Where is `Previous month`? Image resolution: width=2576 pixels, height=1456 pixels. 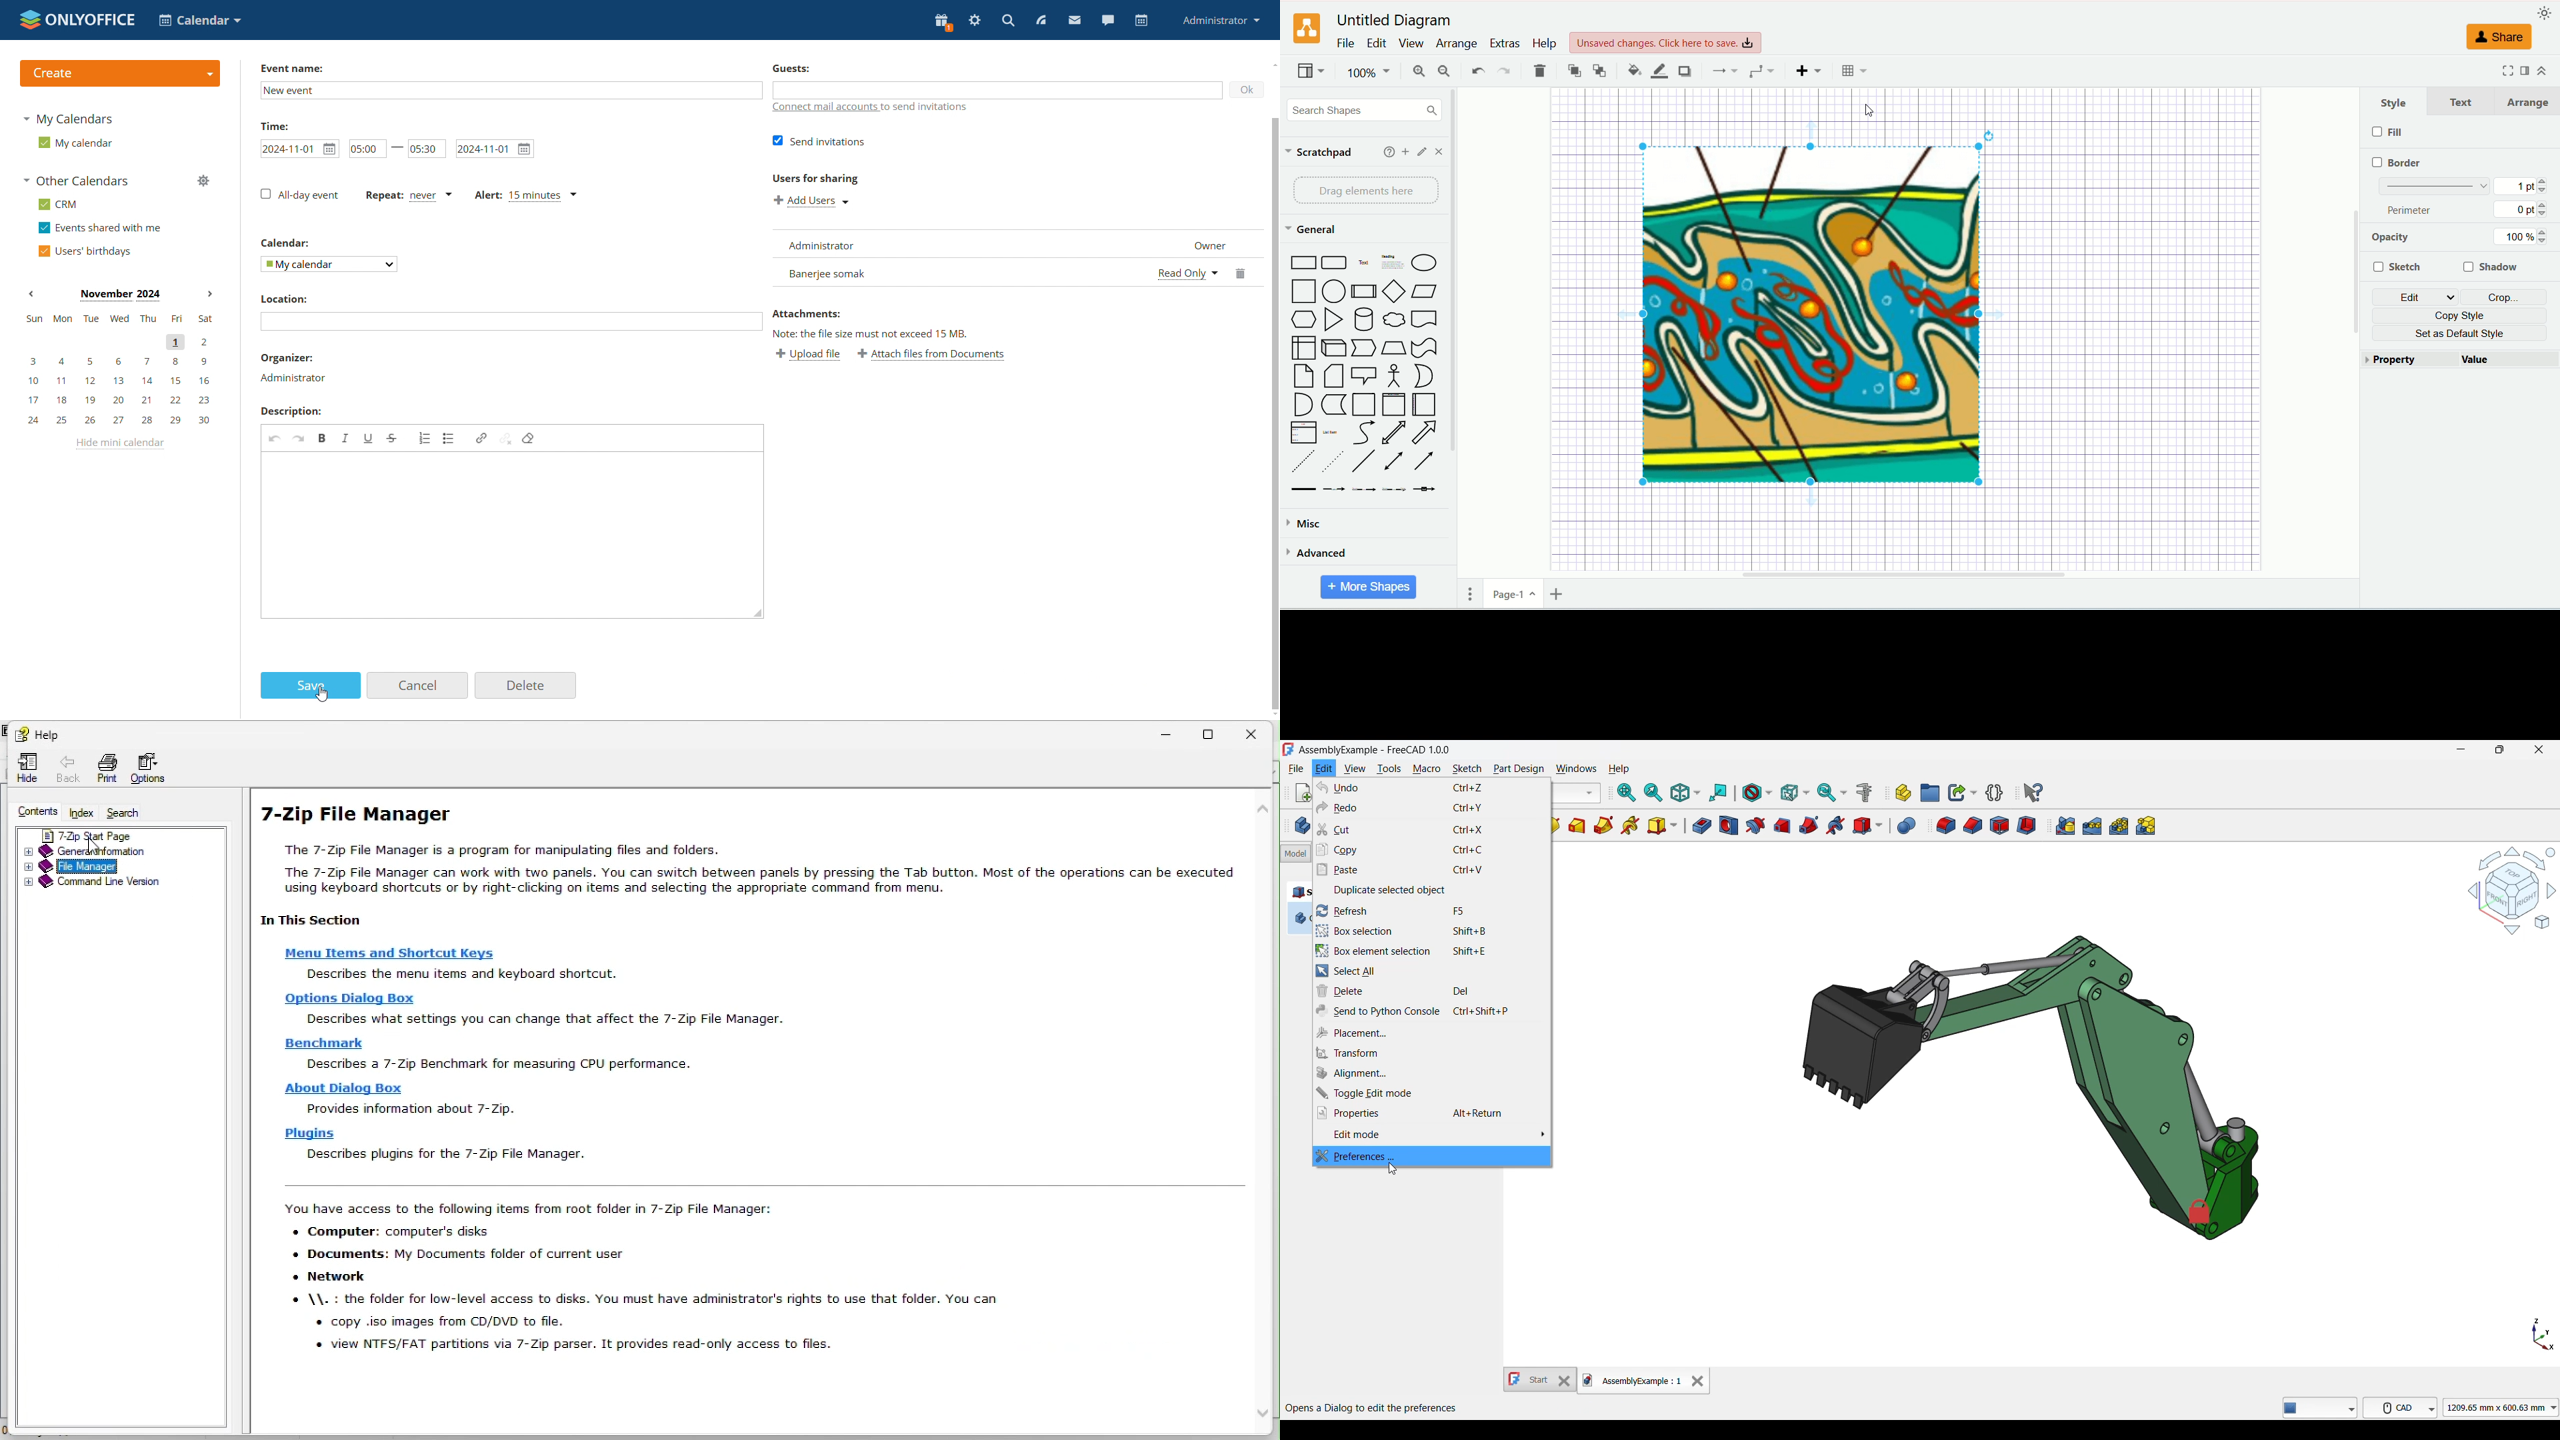
Previous month is located at coordinates (31, 293).